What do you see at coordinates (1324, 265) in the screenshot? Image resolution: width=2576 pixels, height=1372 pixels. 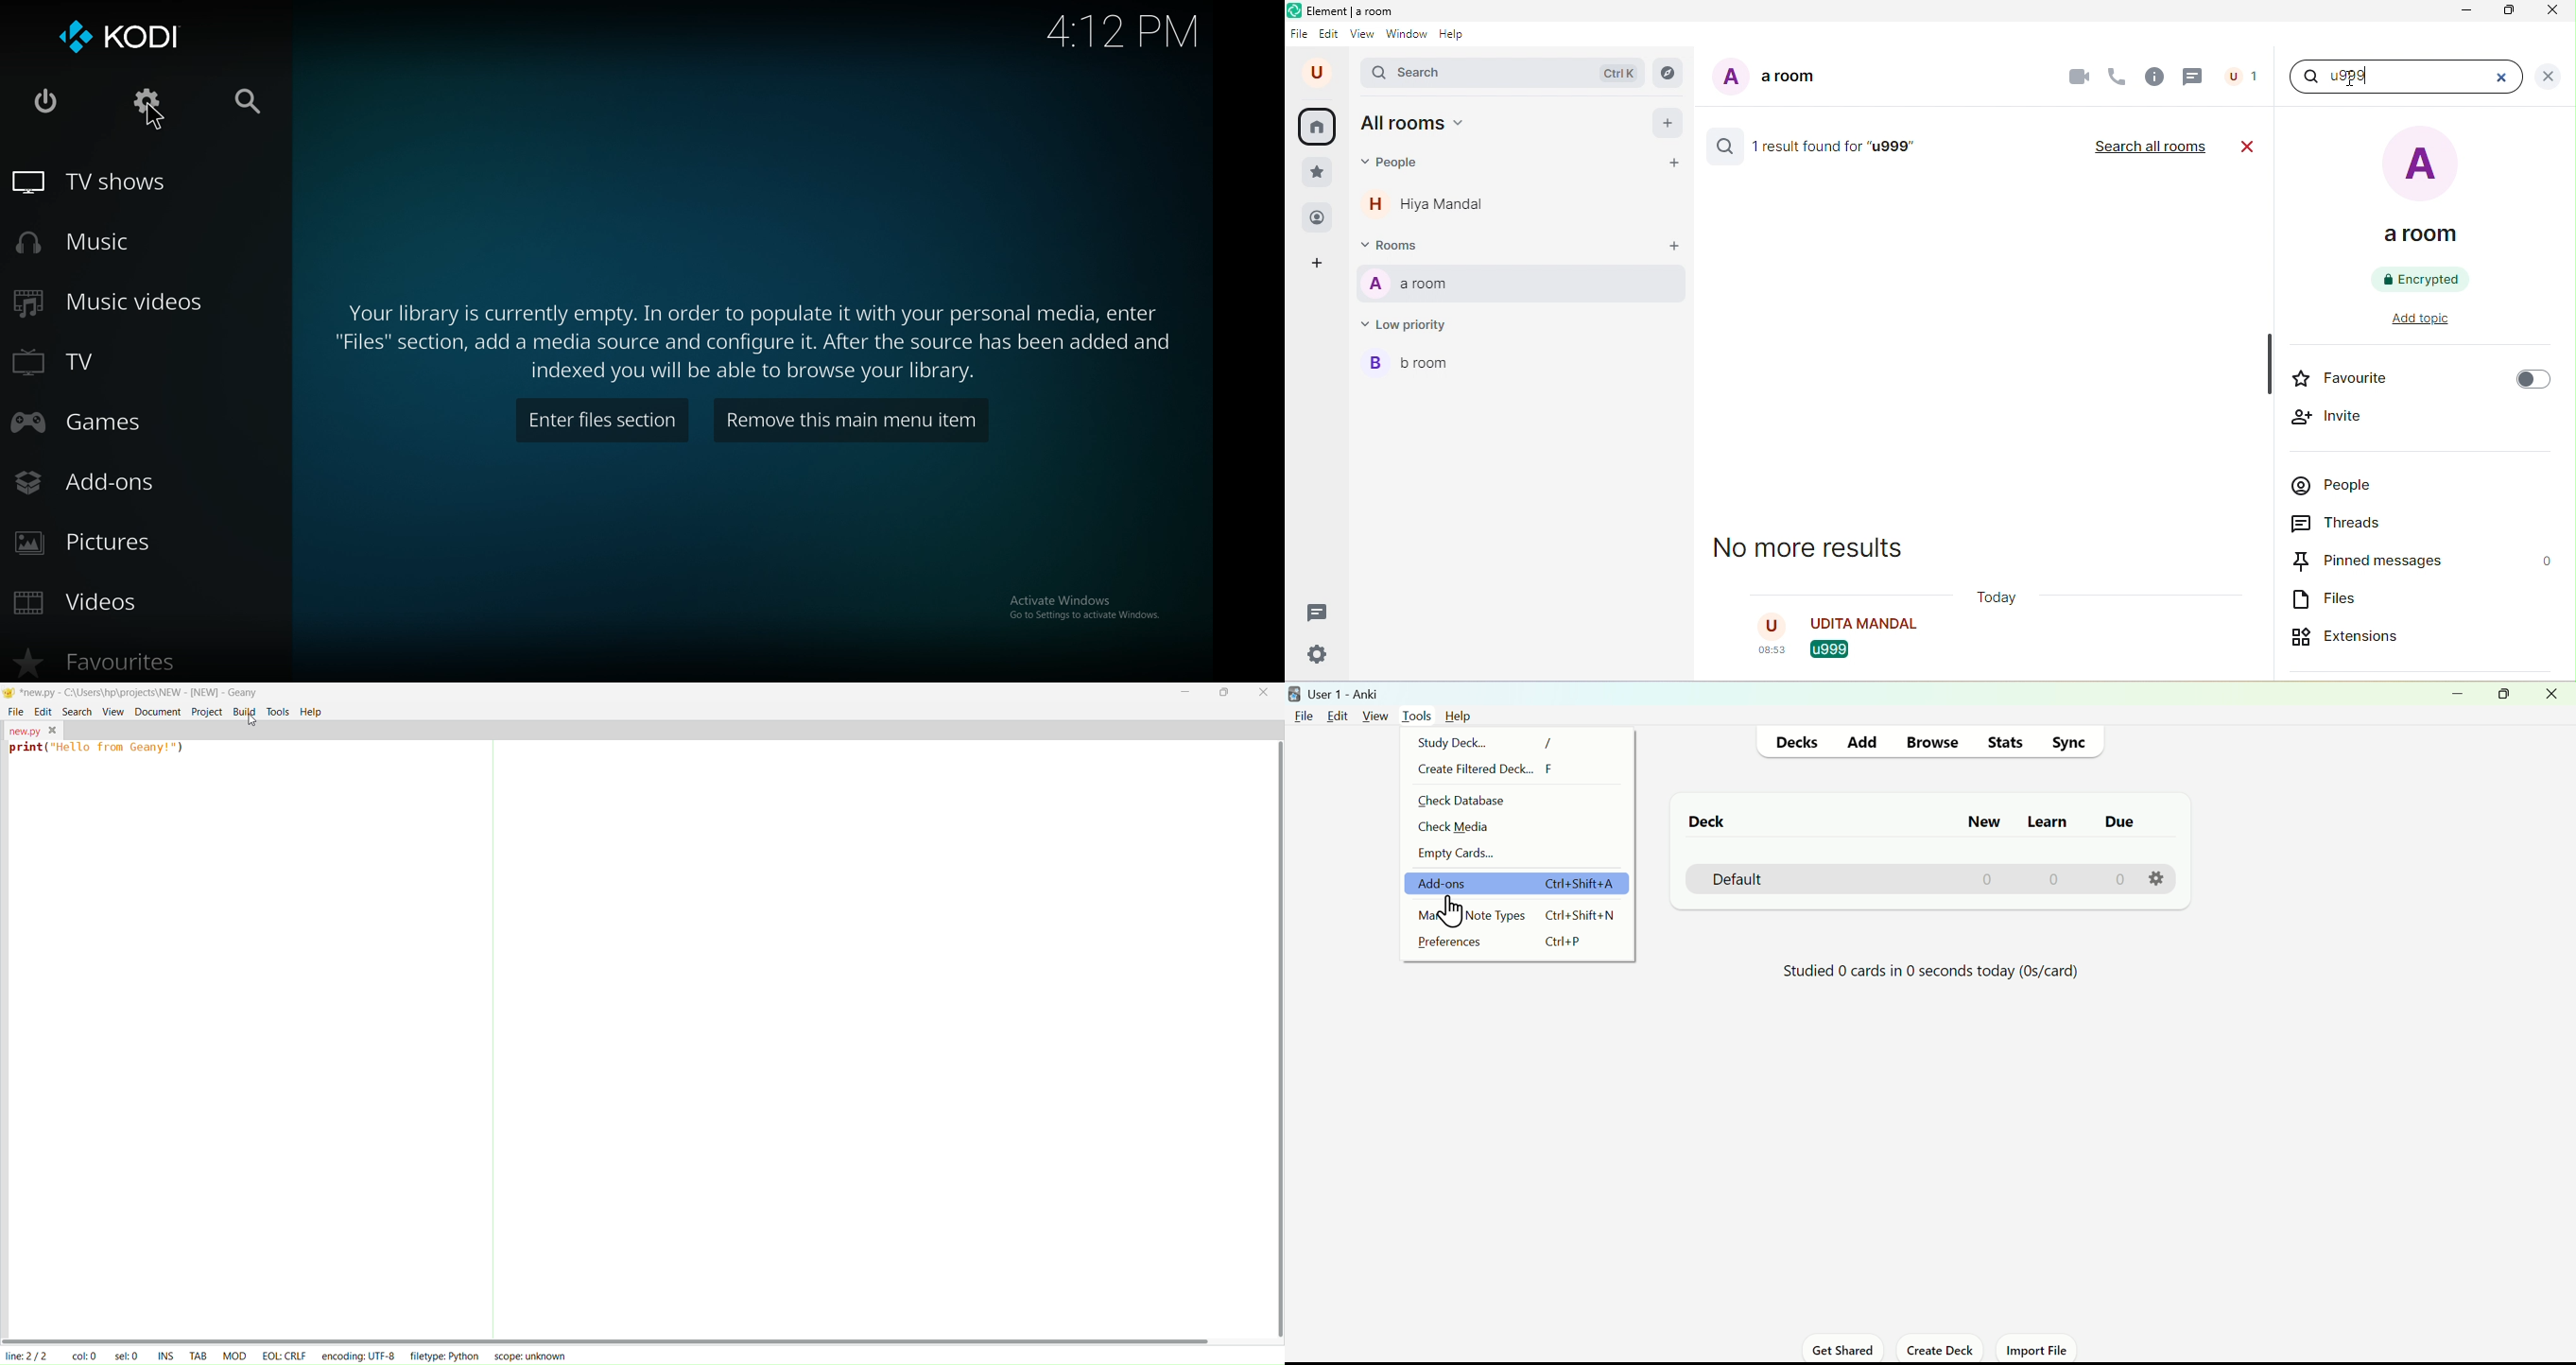 I see `create a space` at bounding box center [1324, 265].